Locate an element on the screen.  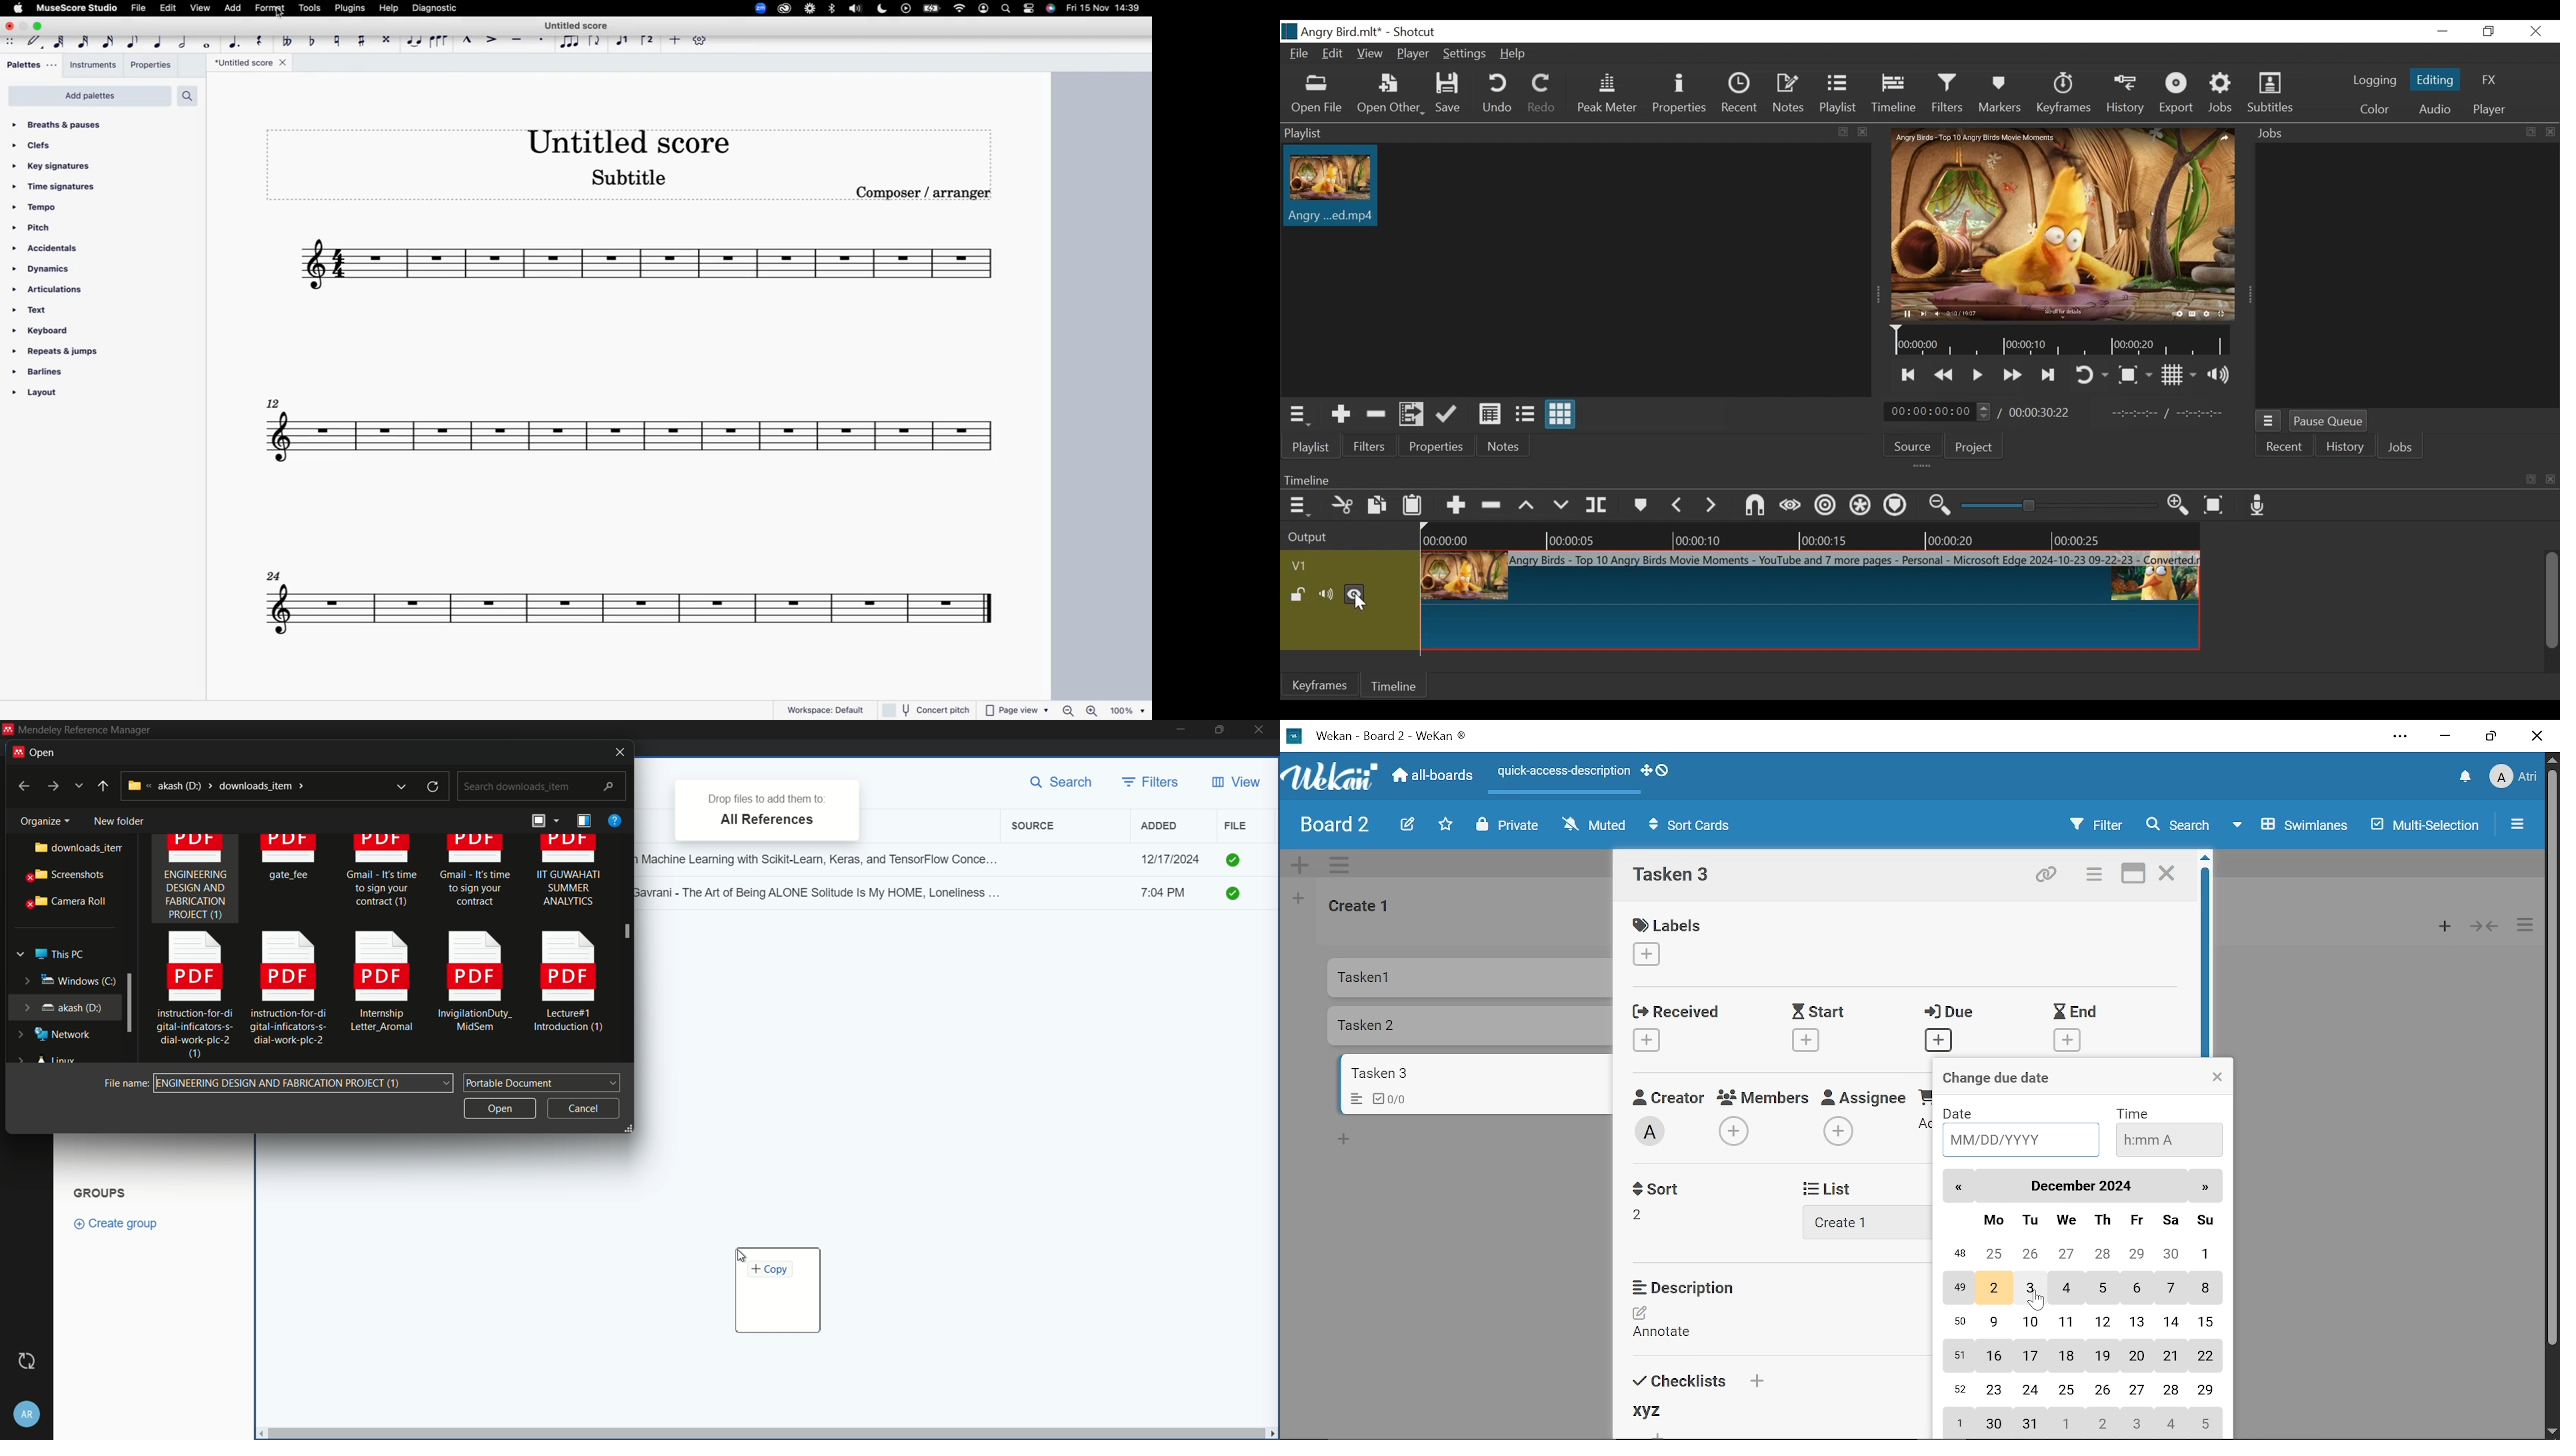
Lecture#1
Introduction (1) is located at coordinates (571, 985).